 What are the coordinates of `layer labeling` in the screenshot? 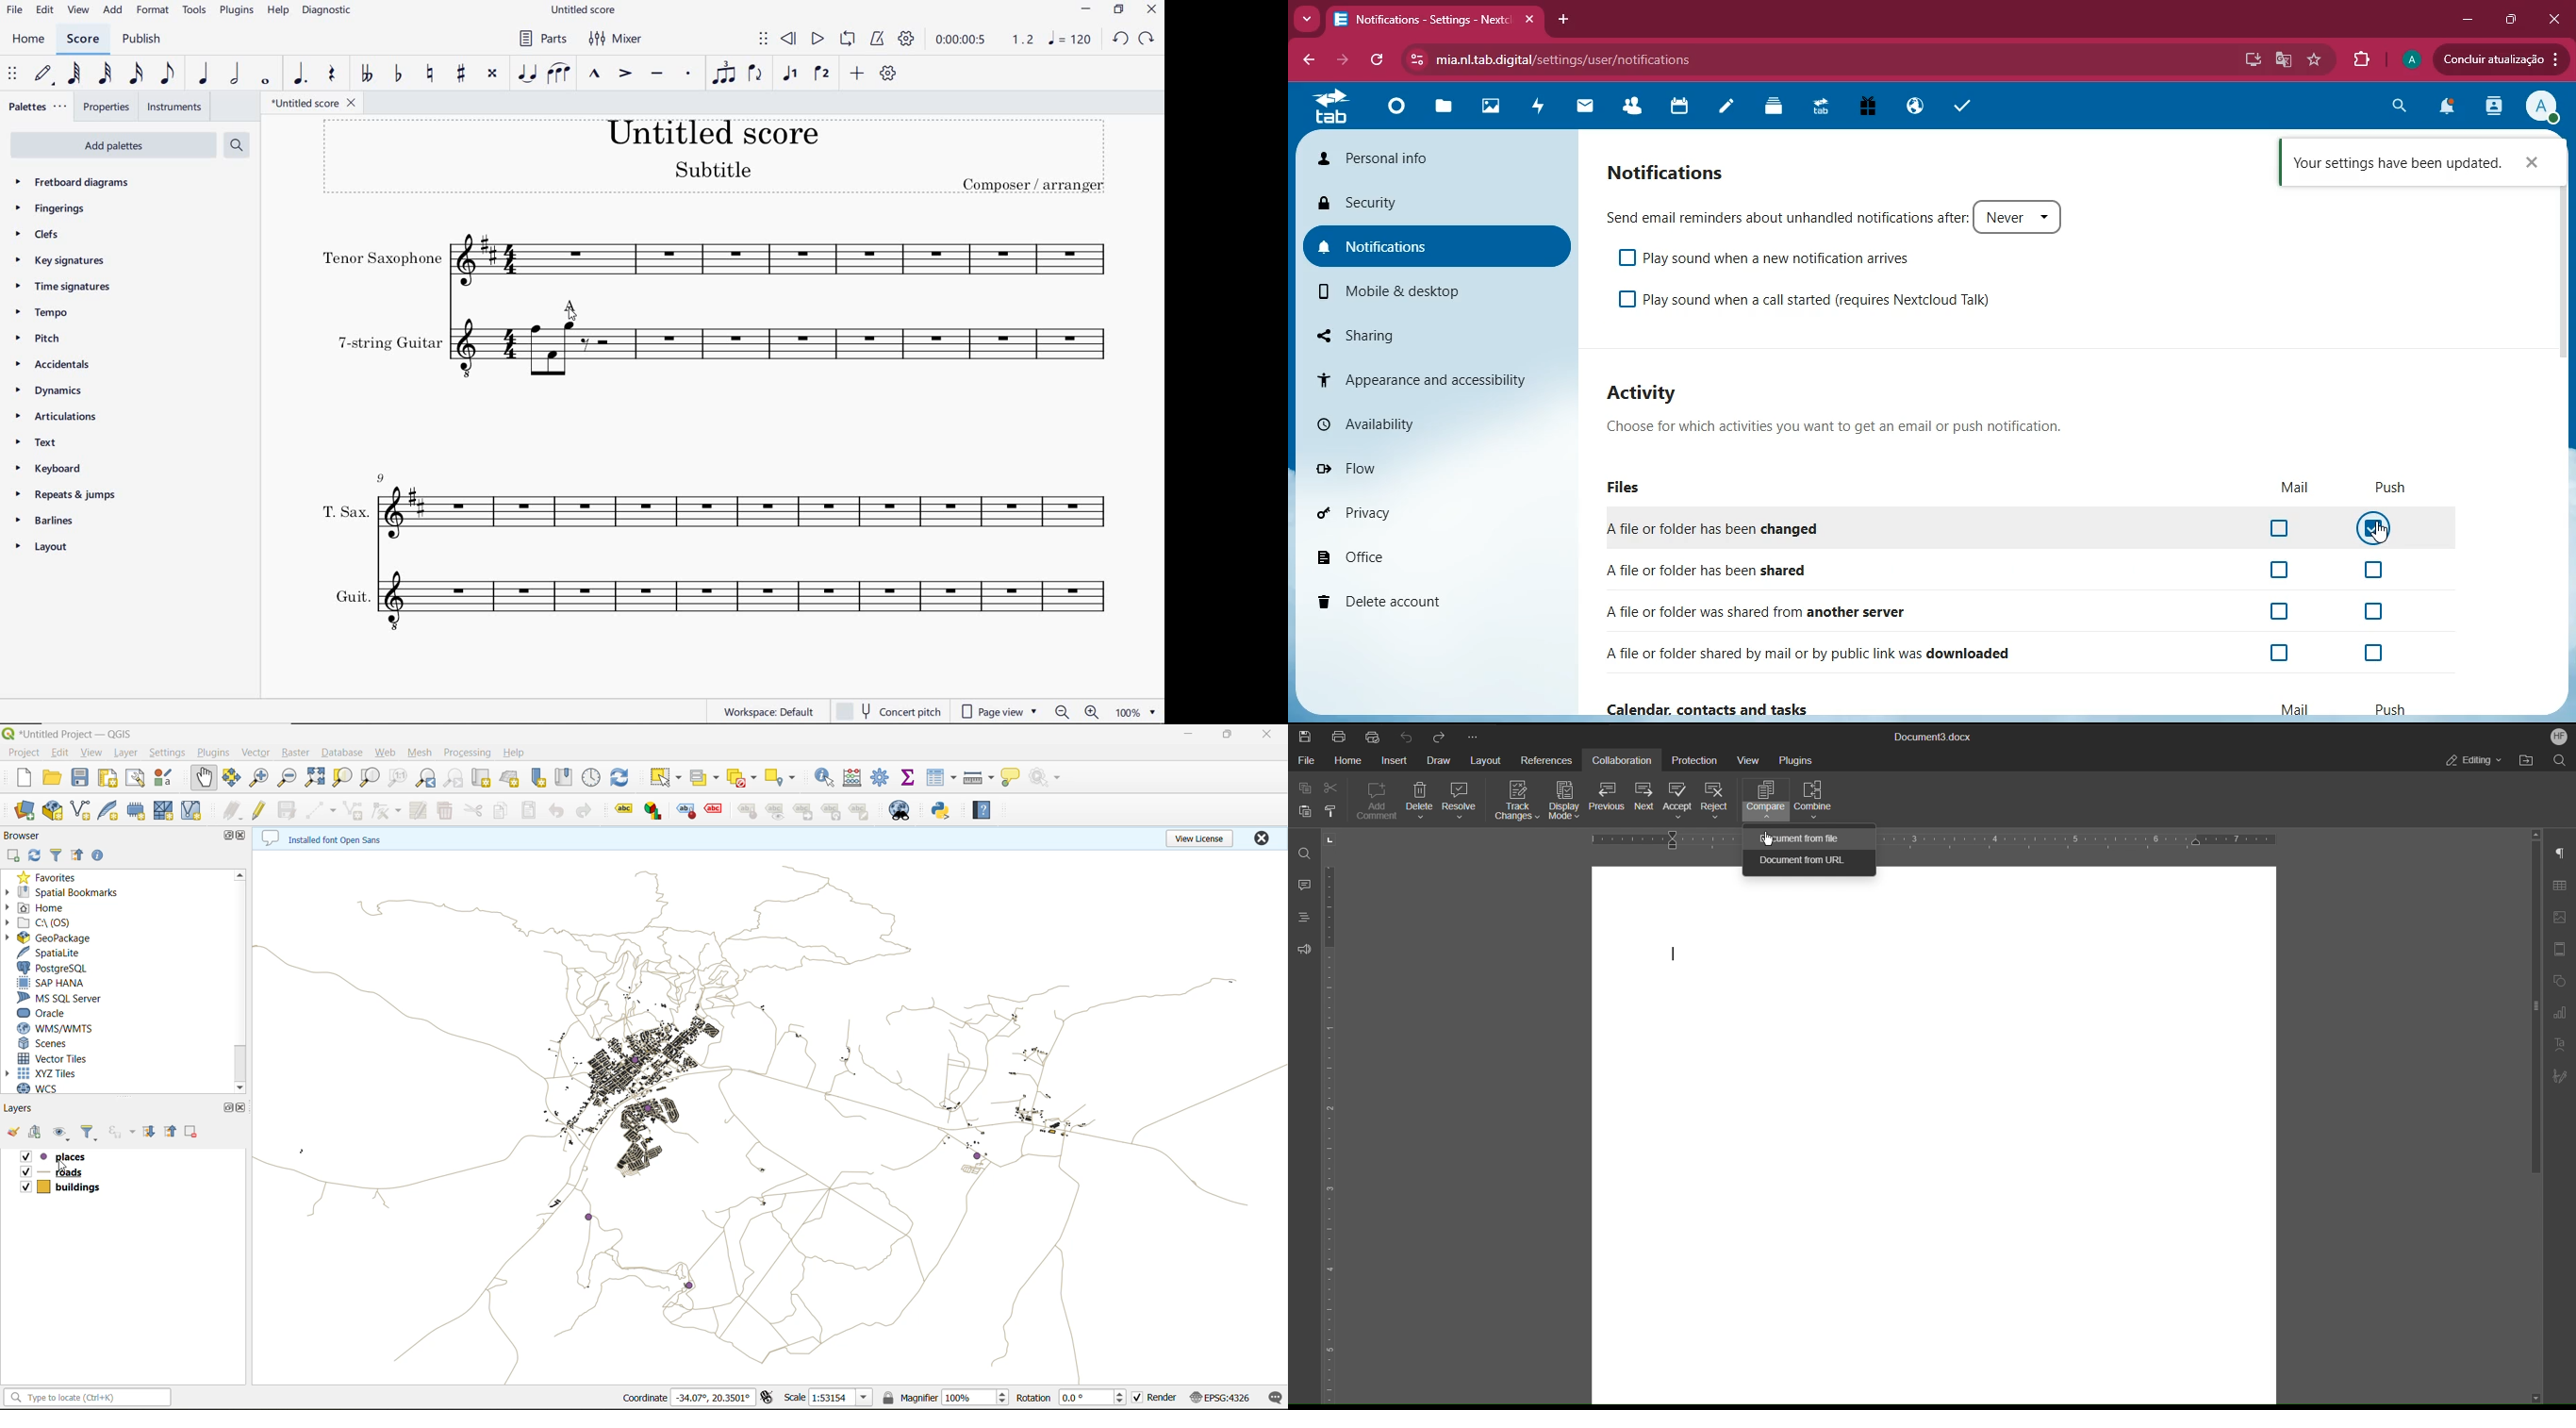 It's located at (622, 811).